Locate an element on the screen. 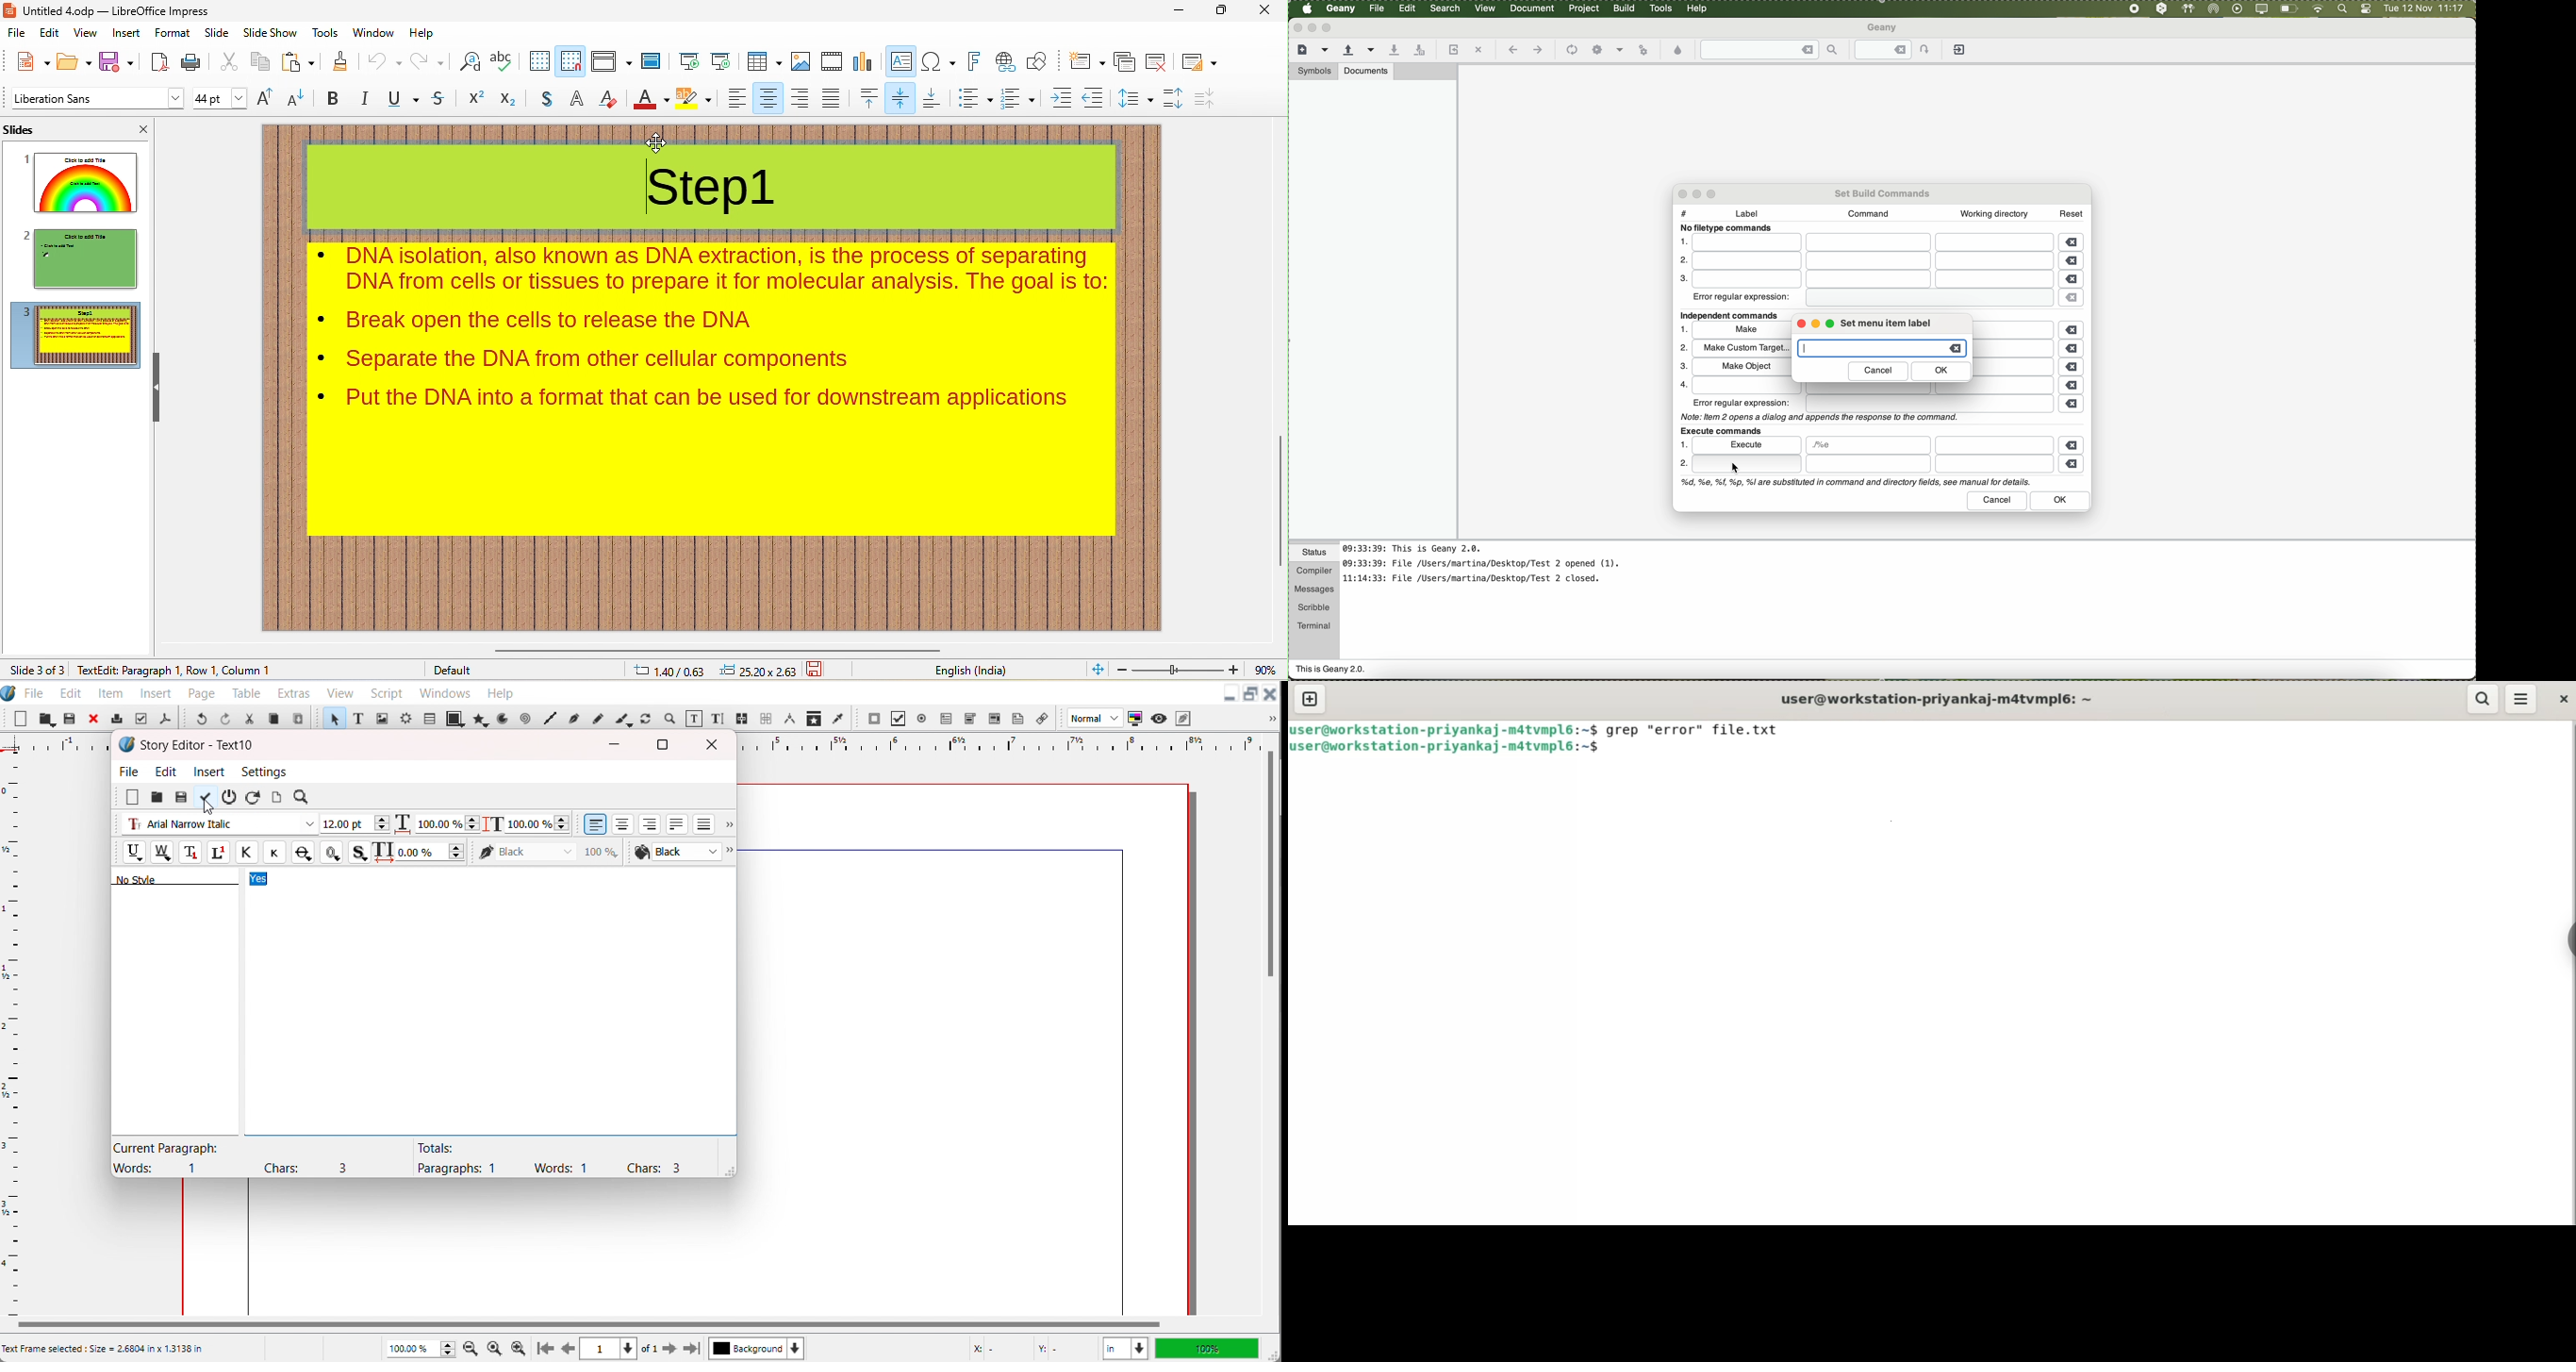 This screenshot has height=1372, width=2576. Freehand line is located at coordinates (597, 718).